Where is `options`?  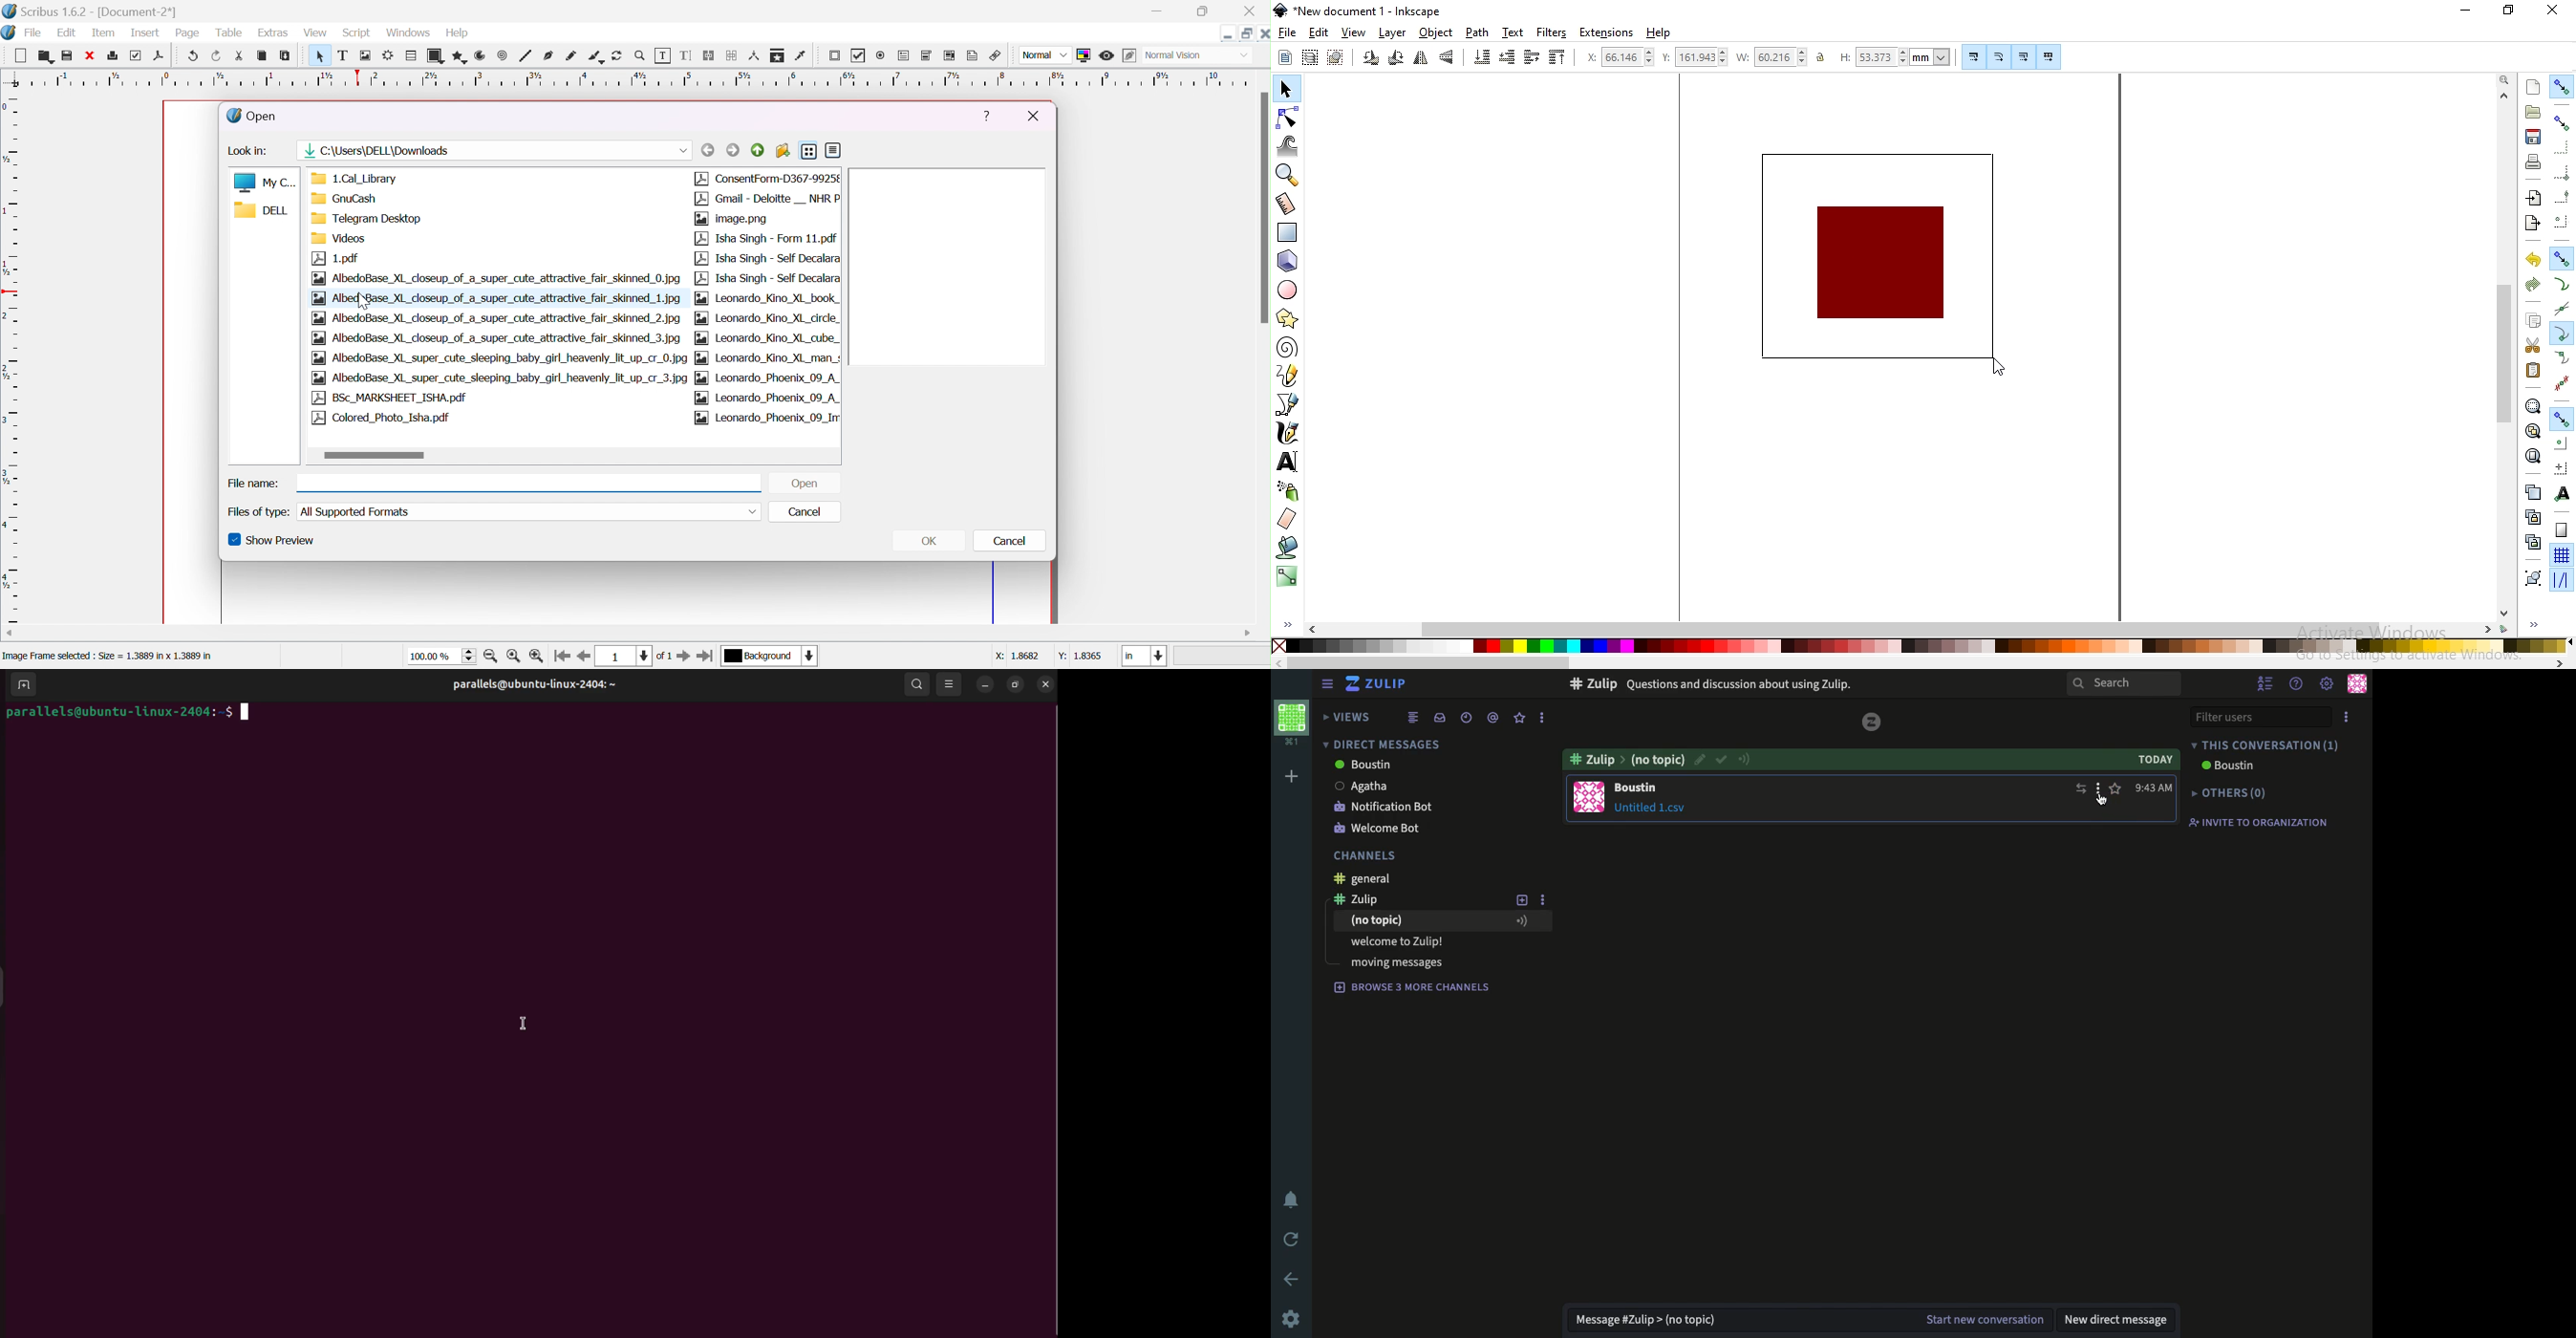
options is located at coordinates (1542, 717).